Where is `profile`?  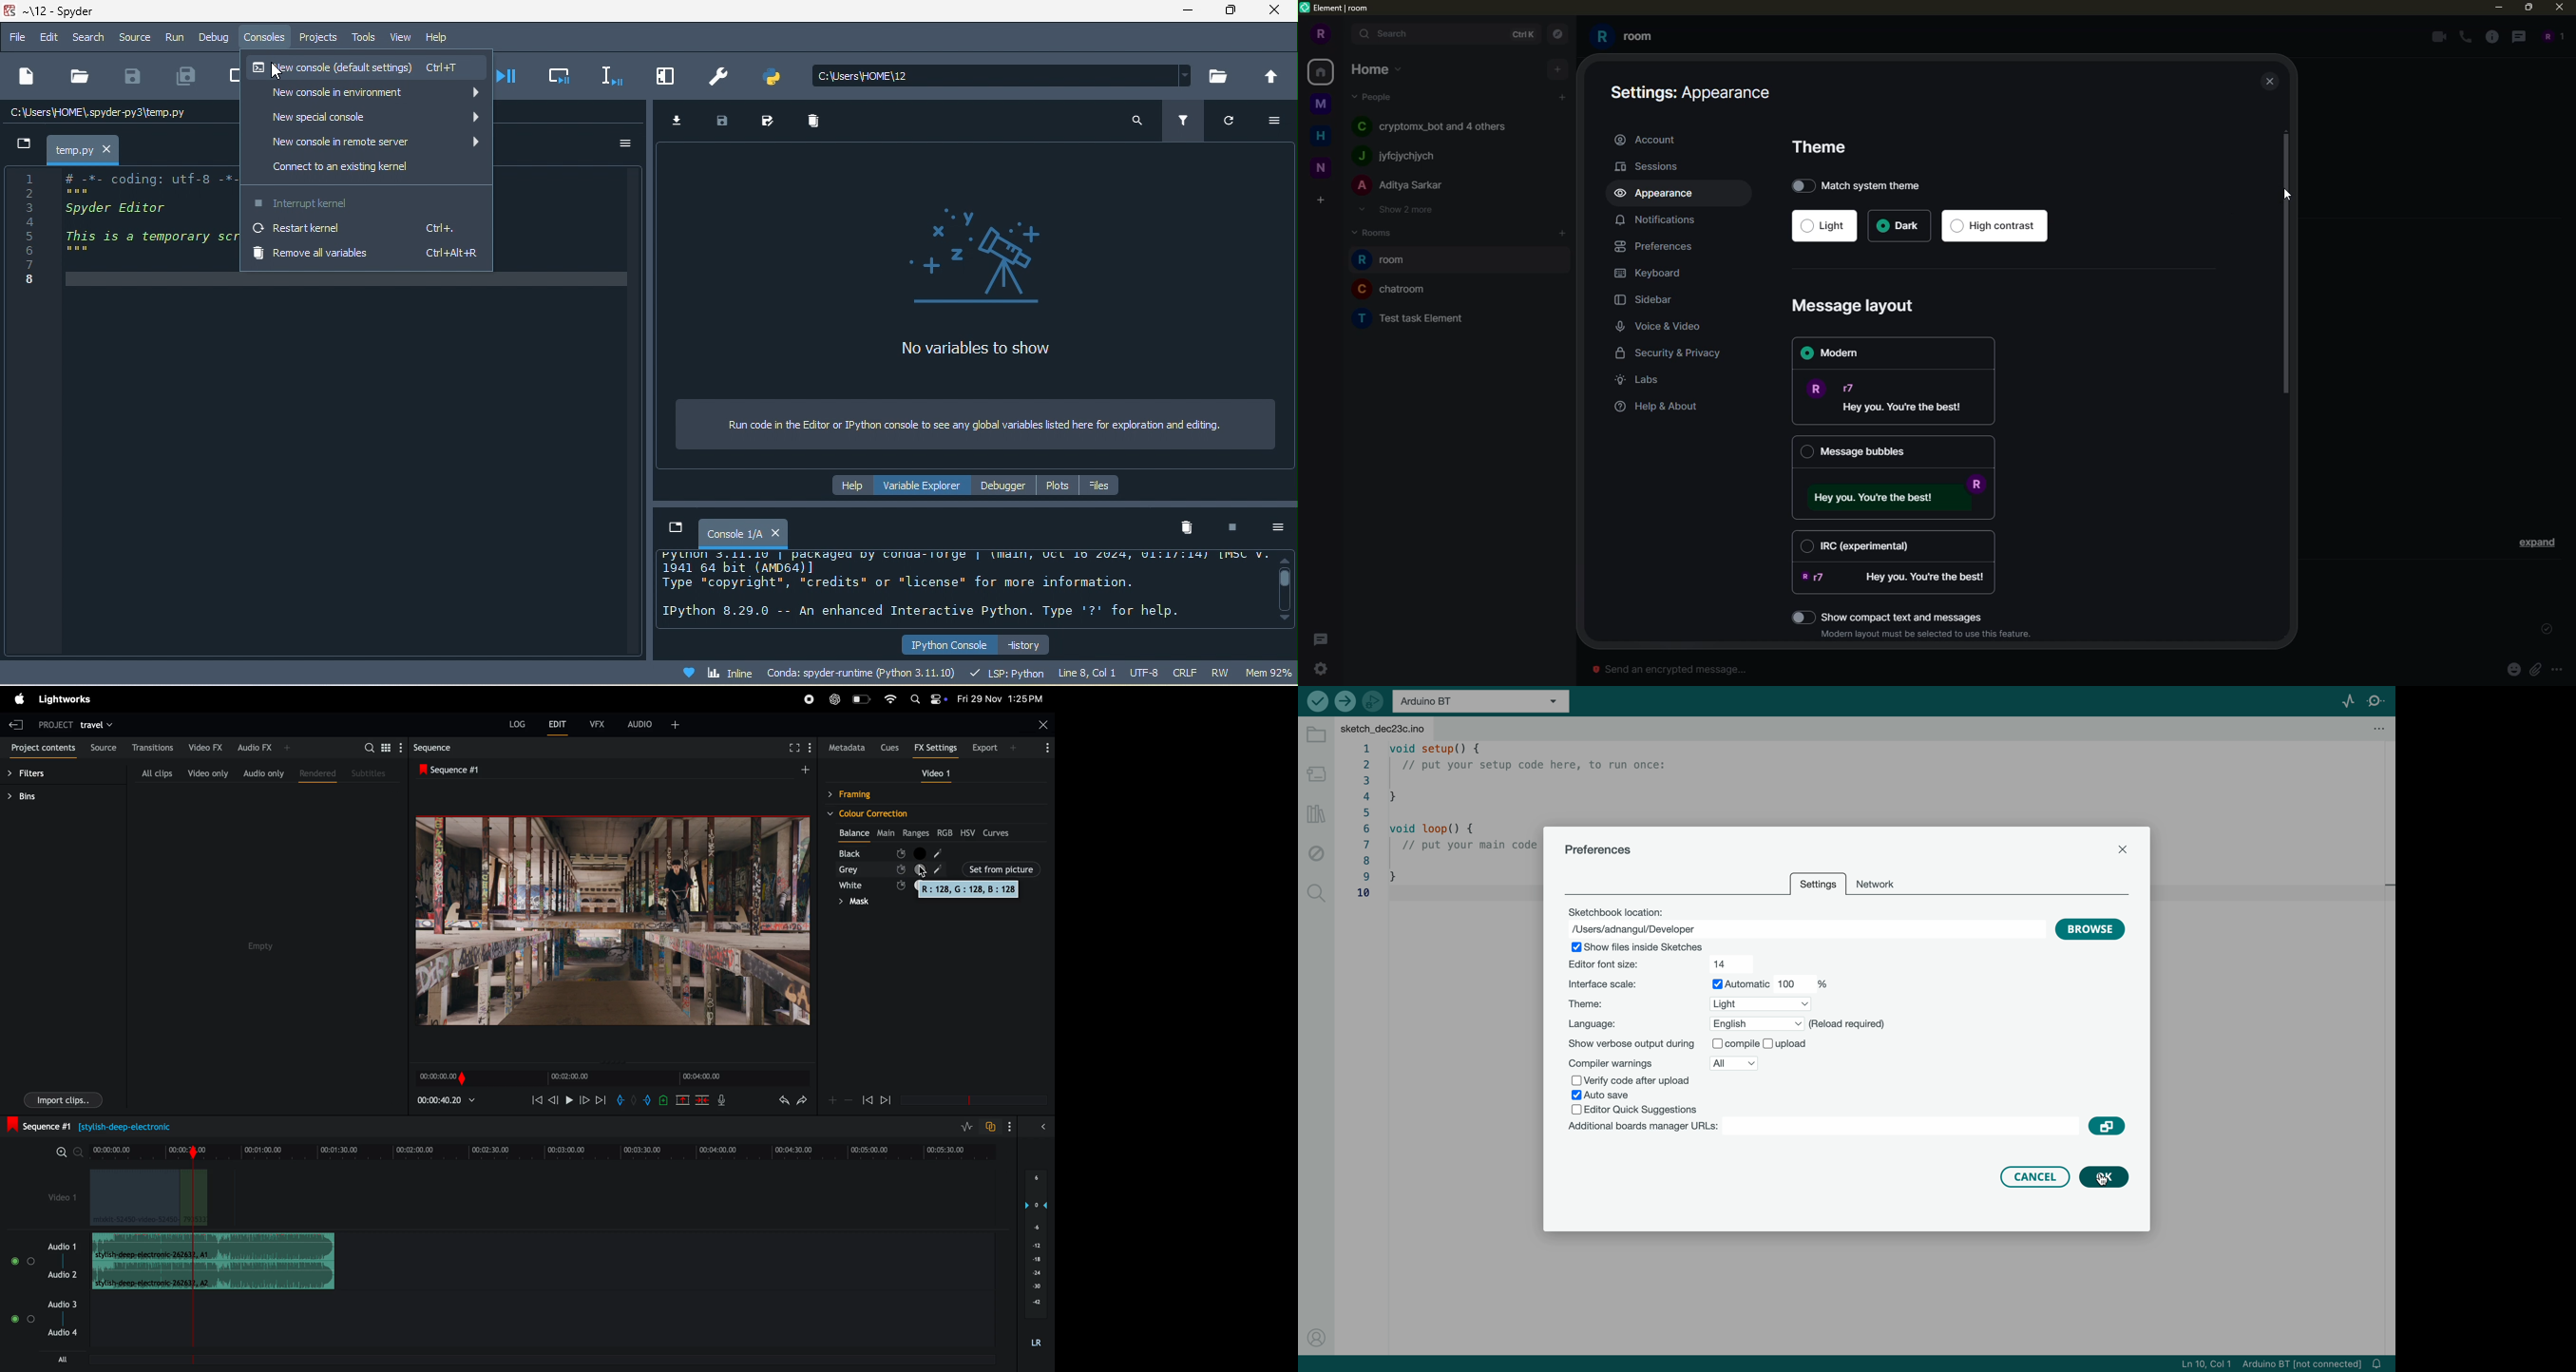 profile is located at coordinates (1319, 34).